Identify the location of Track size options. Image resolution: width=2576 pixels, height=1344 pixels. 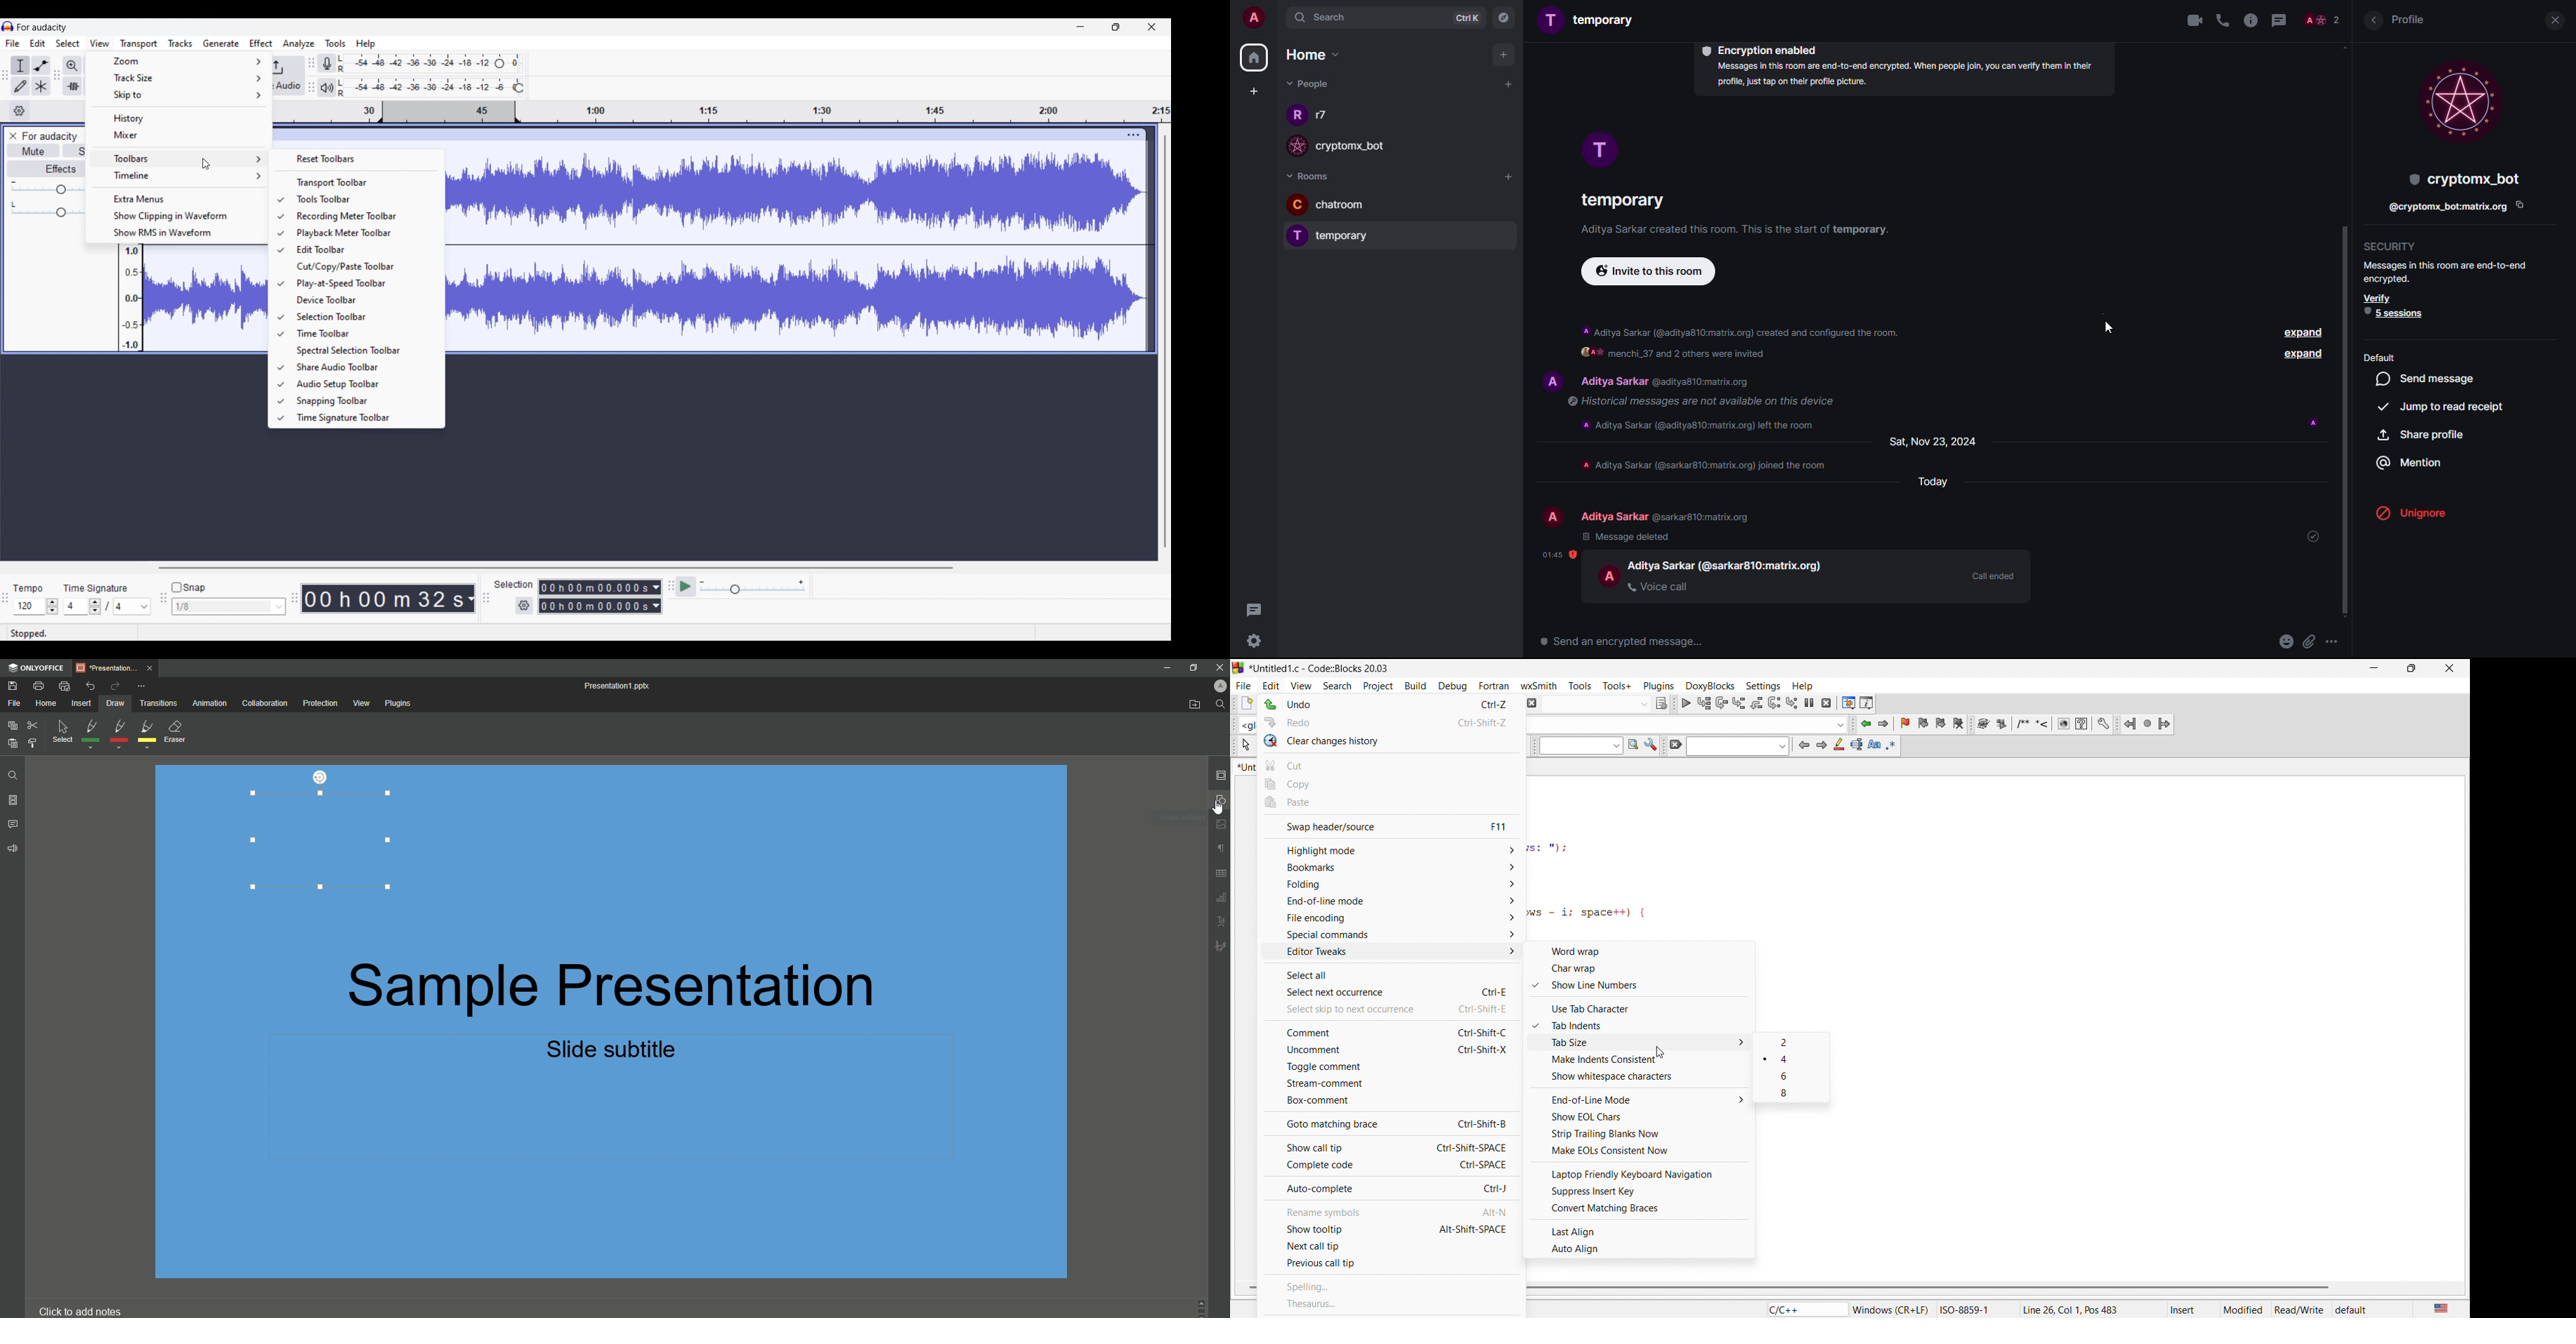
(180, 77).